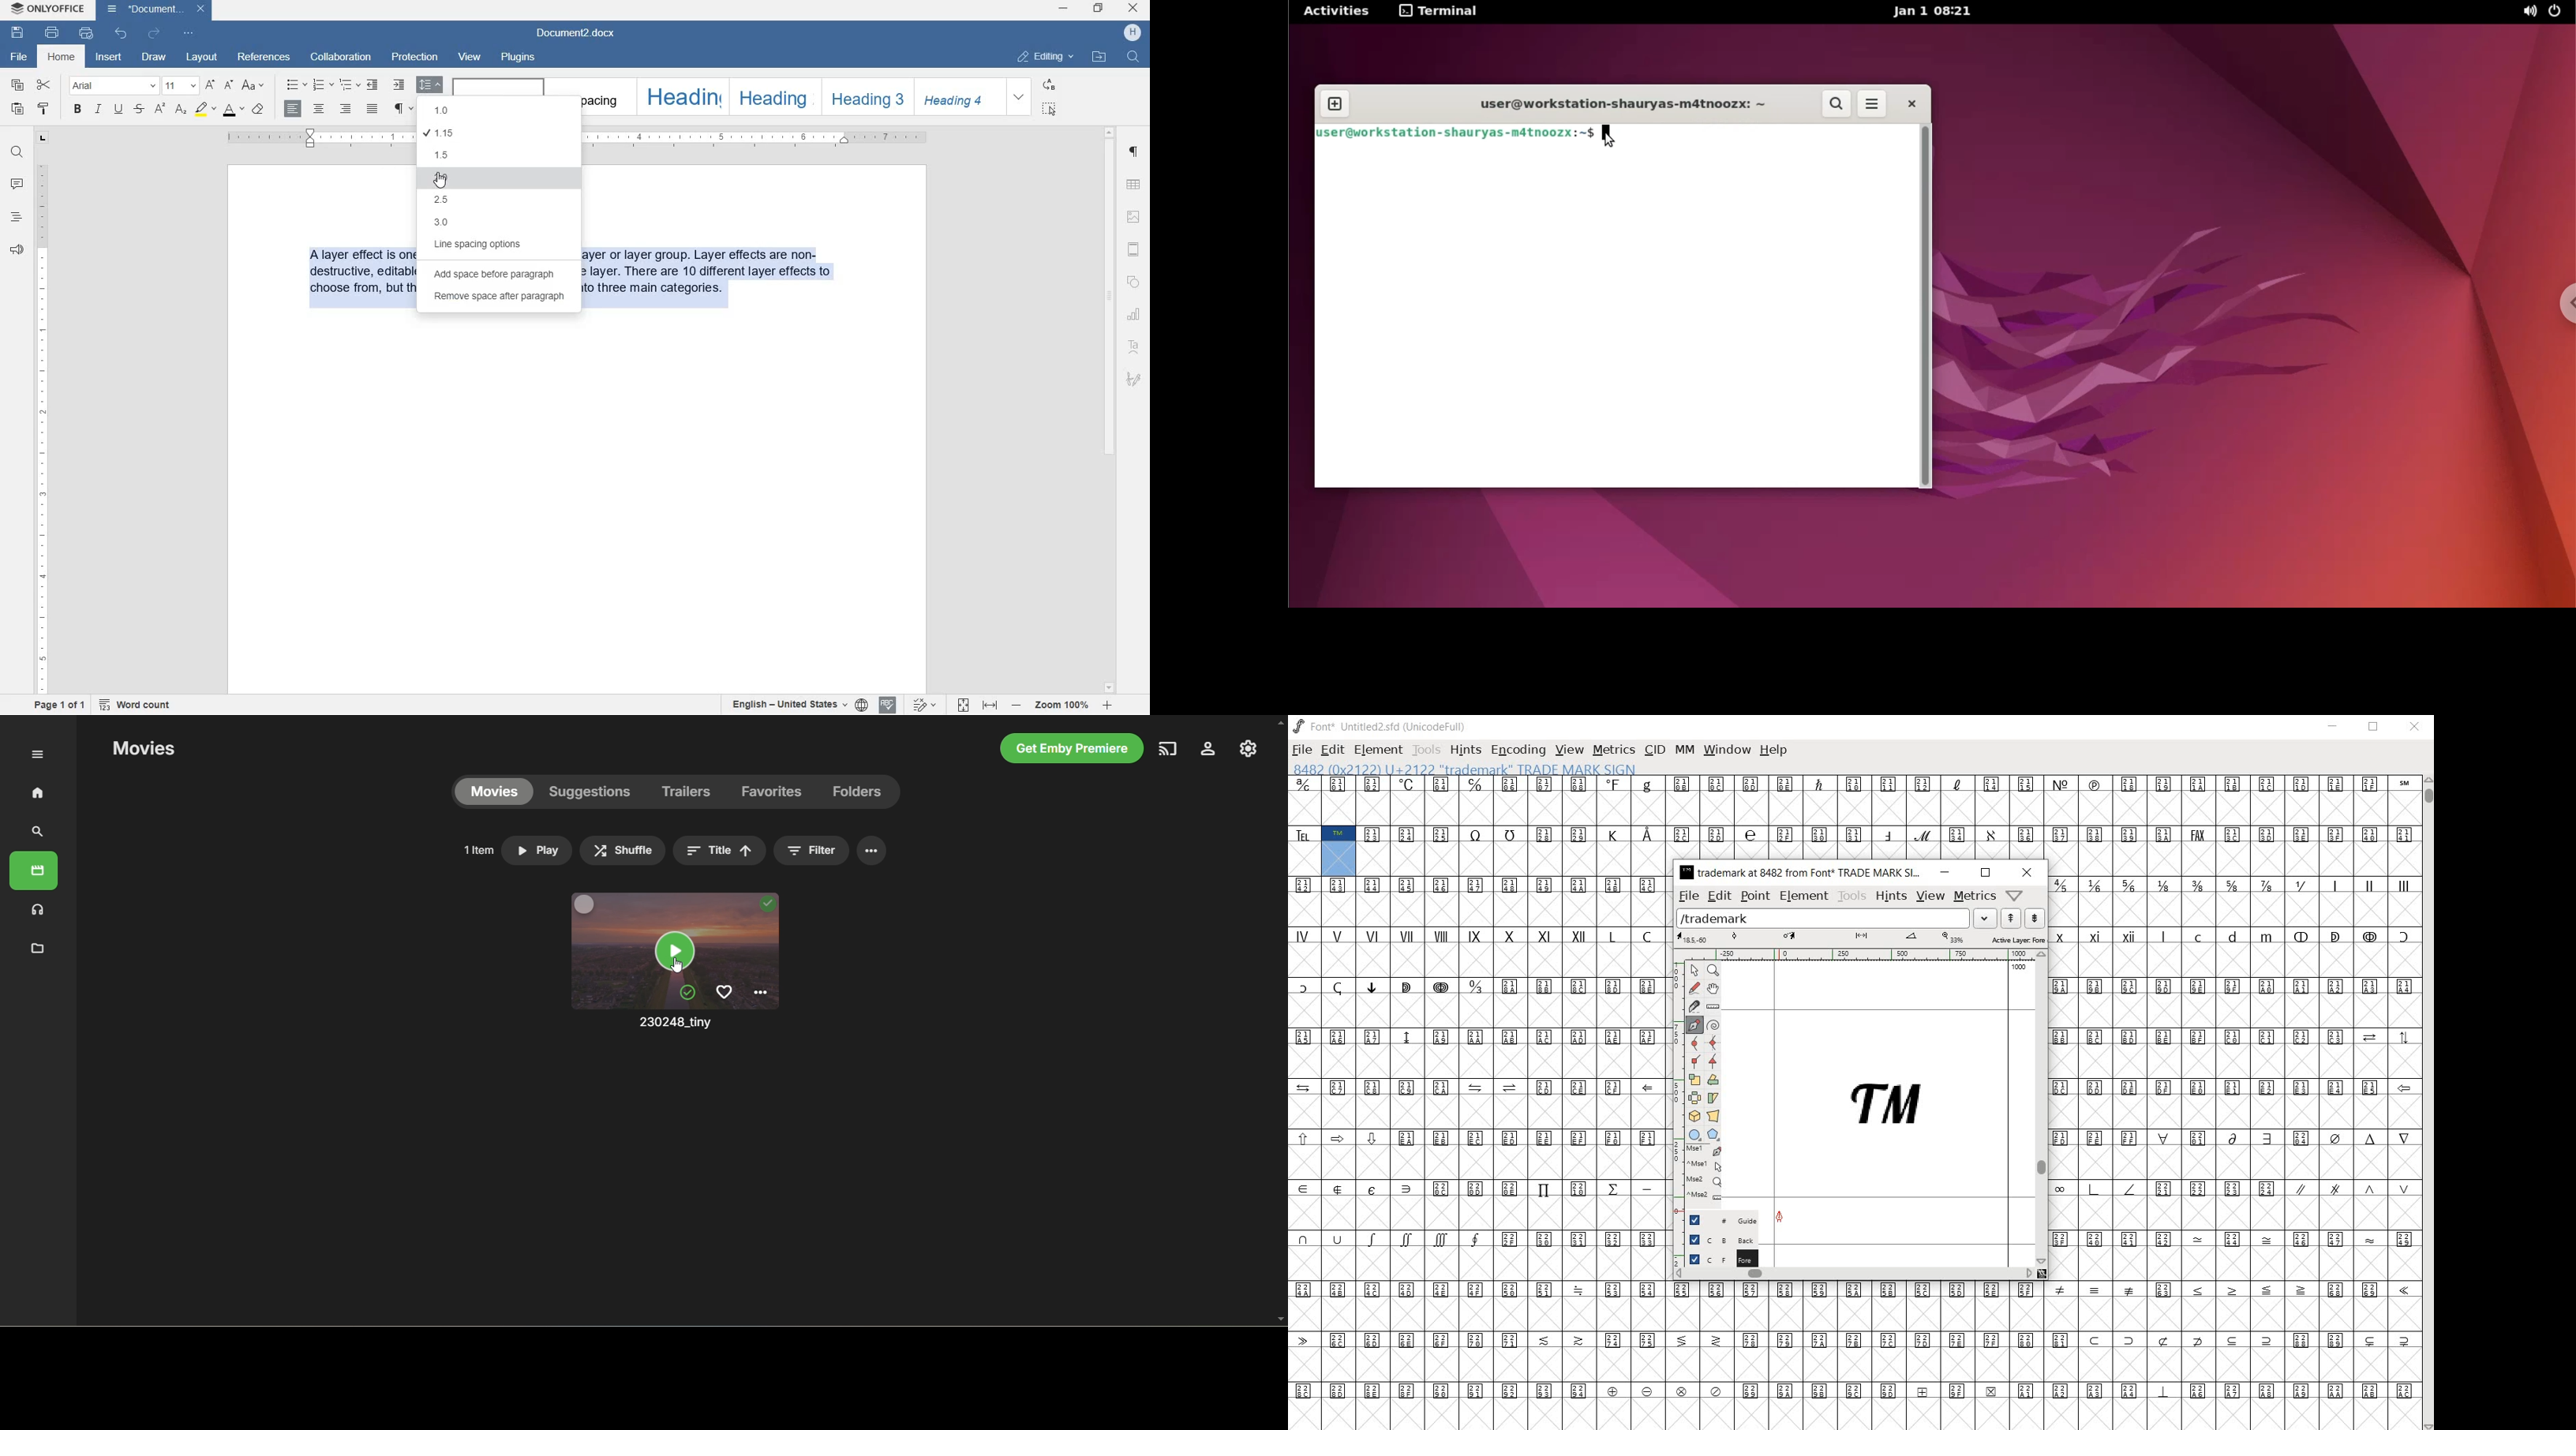  I want to click on view, so click(1931, 896).